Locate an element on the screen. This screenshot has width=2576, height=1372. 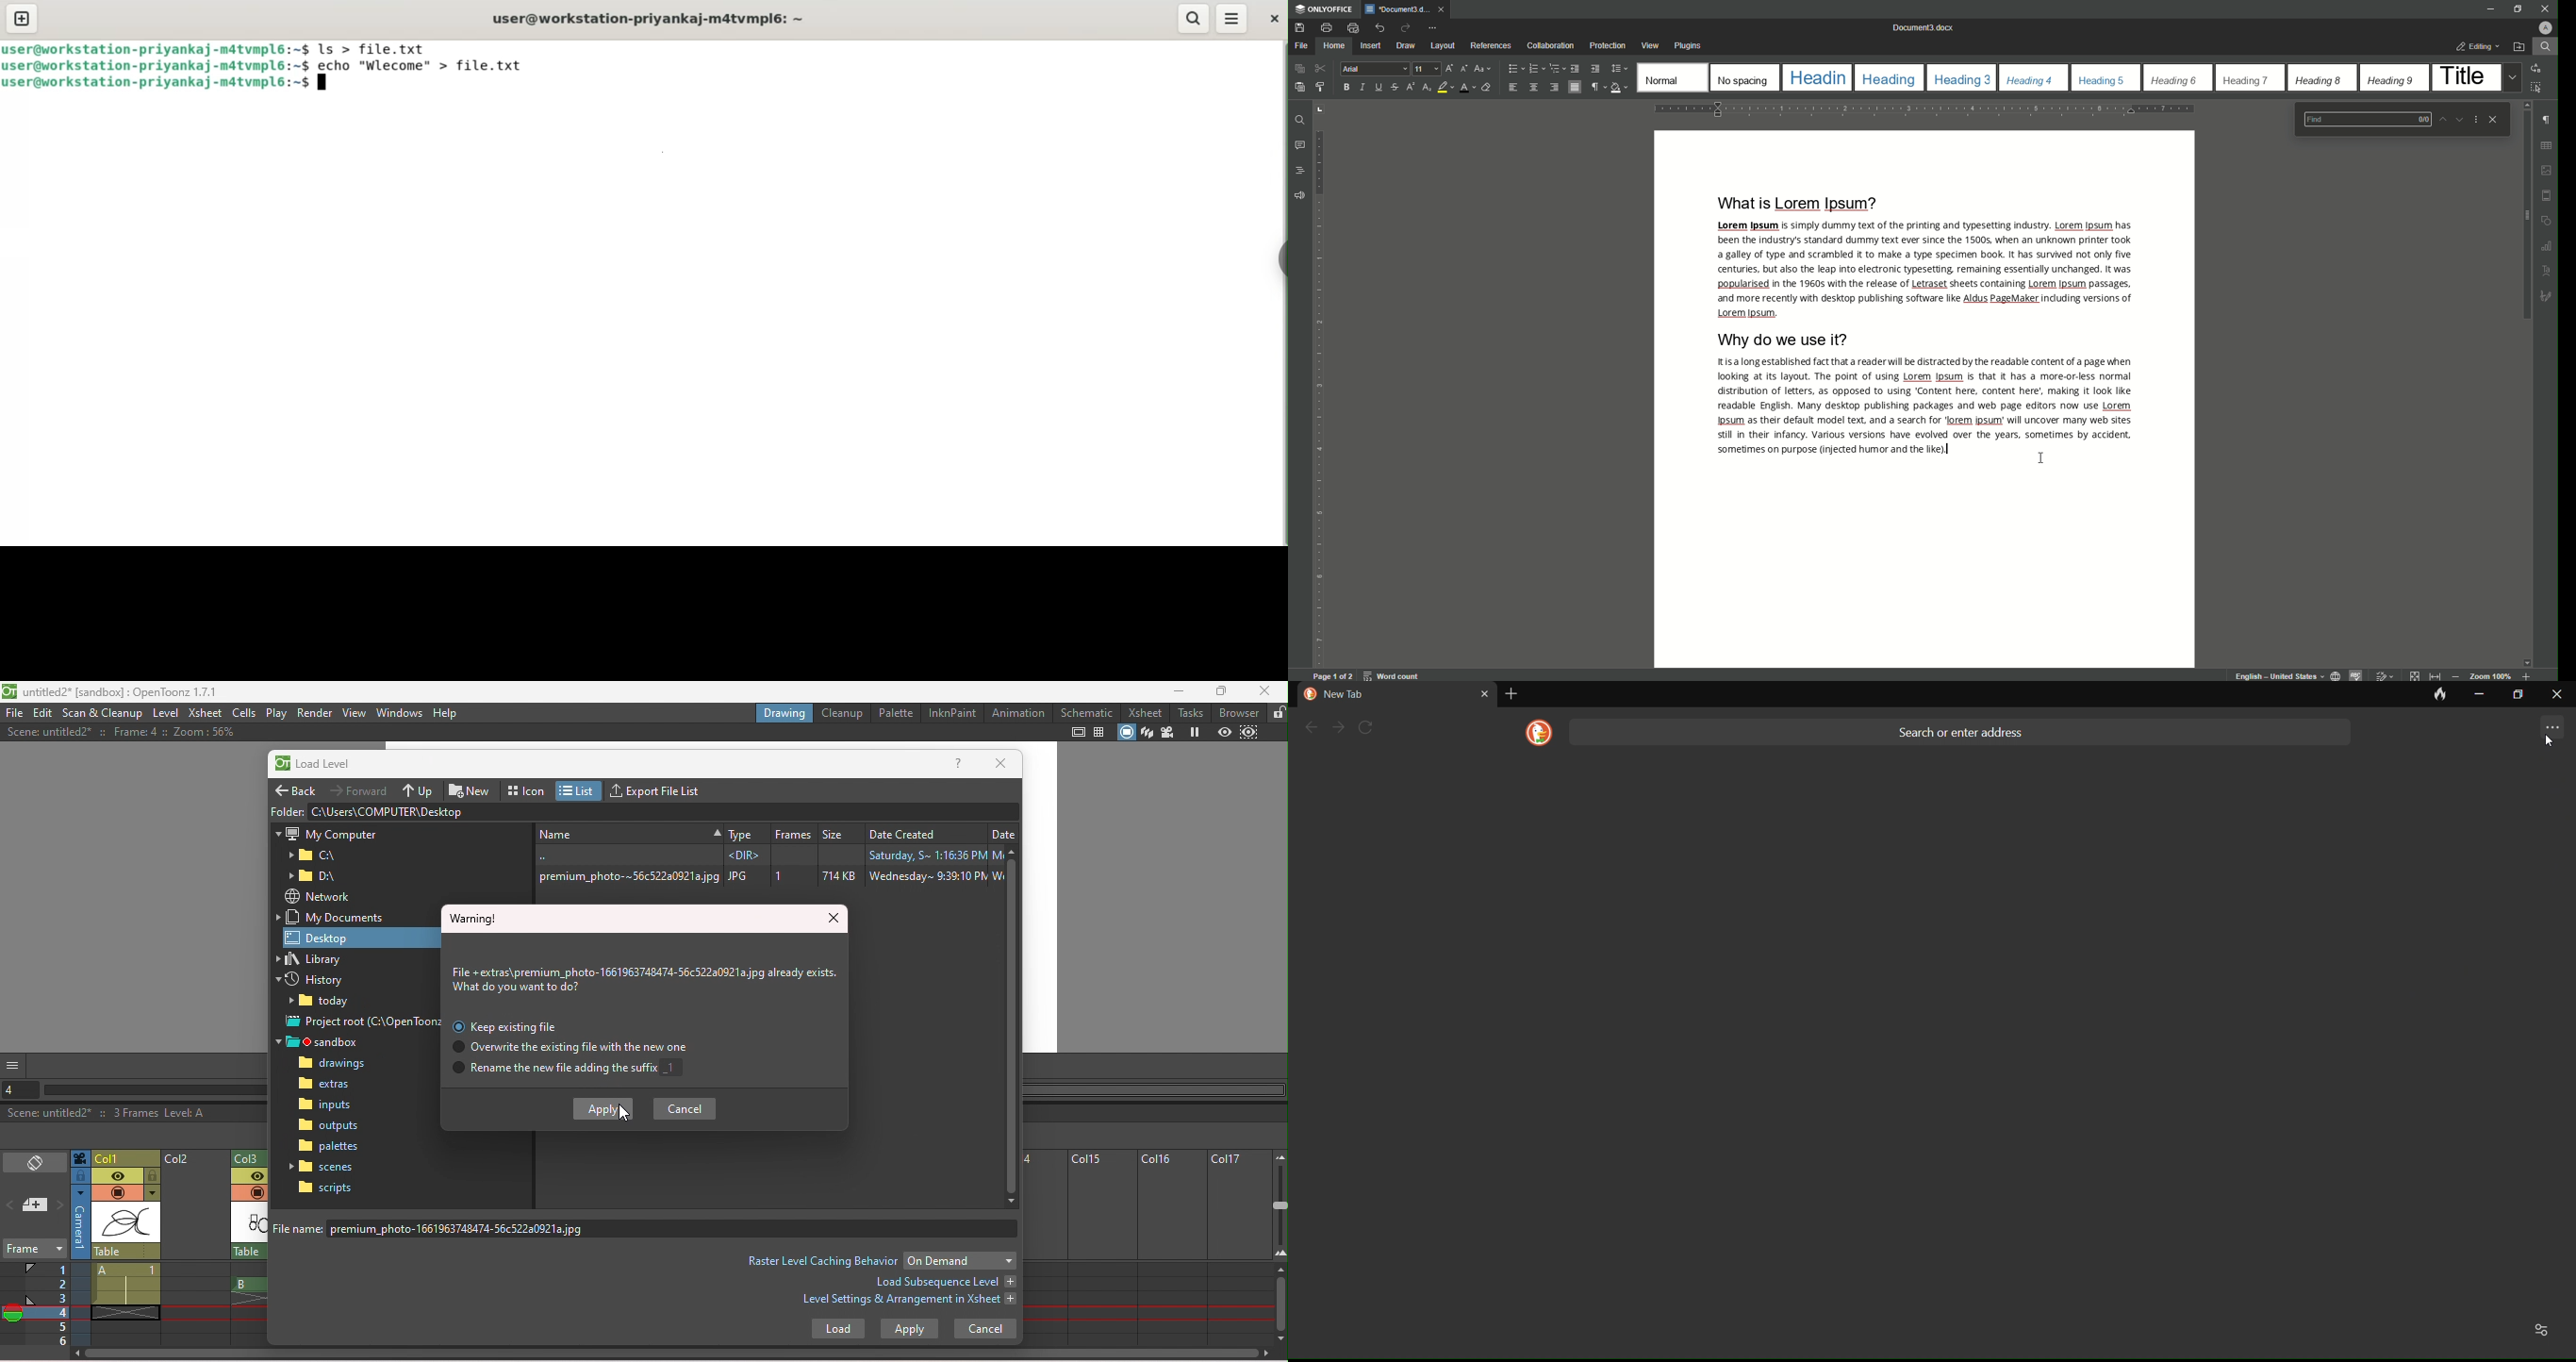
Justified is located at coordinates (1574, 87).